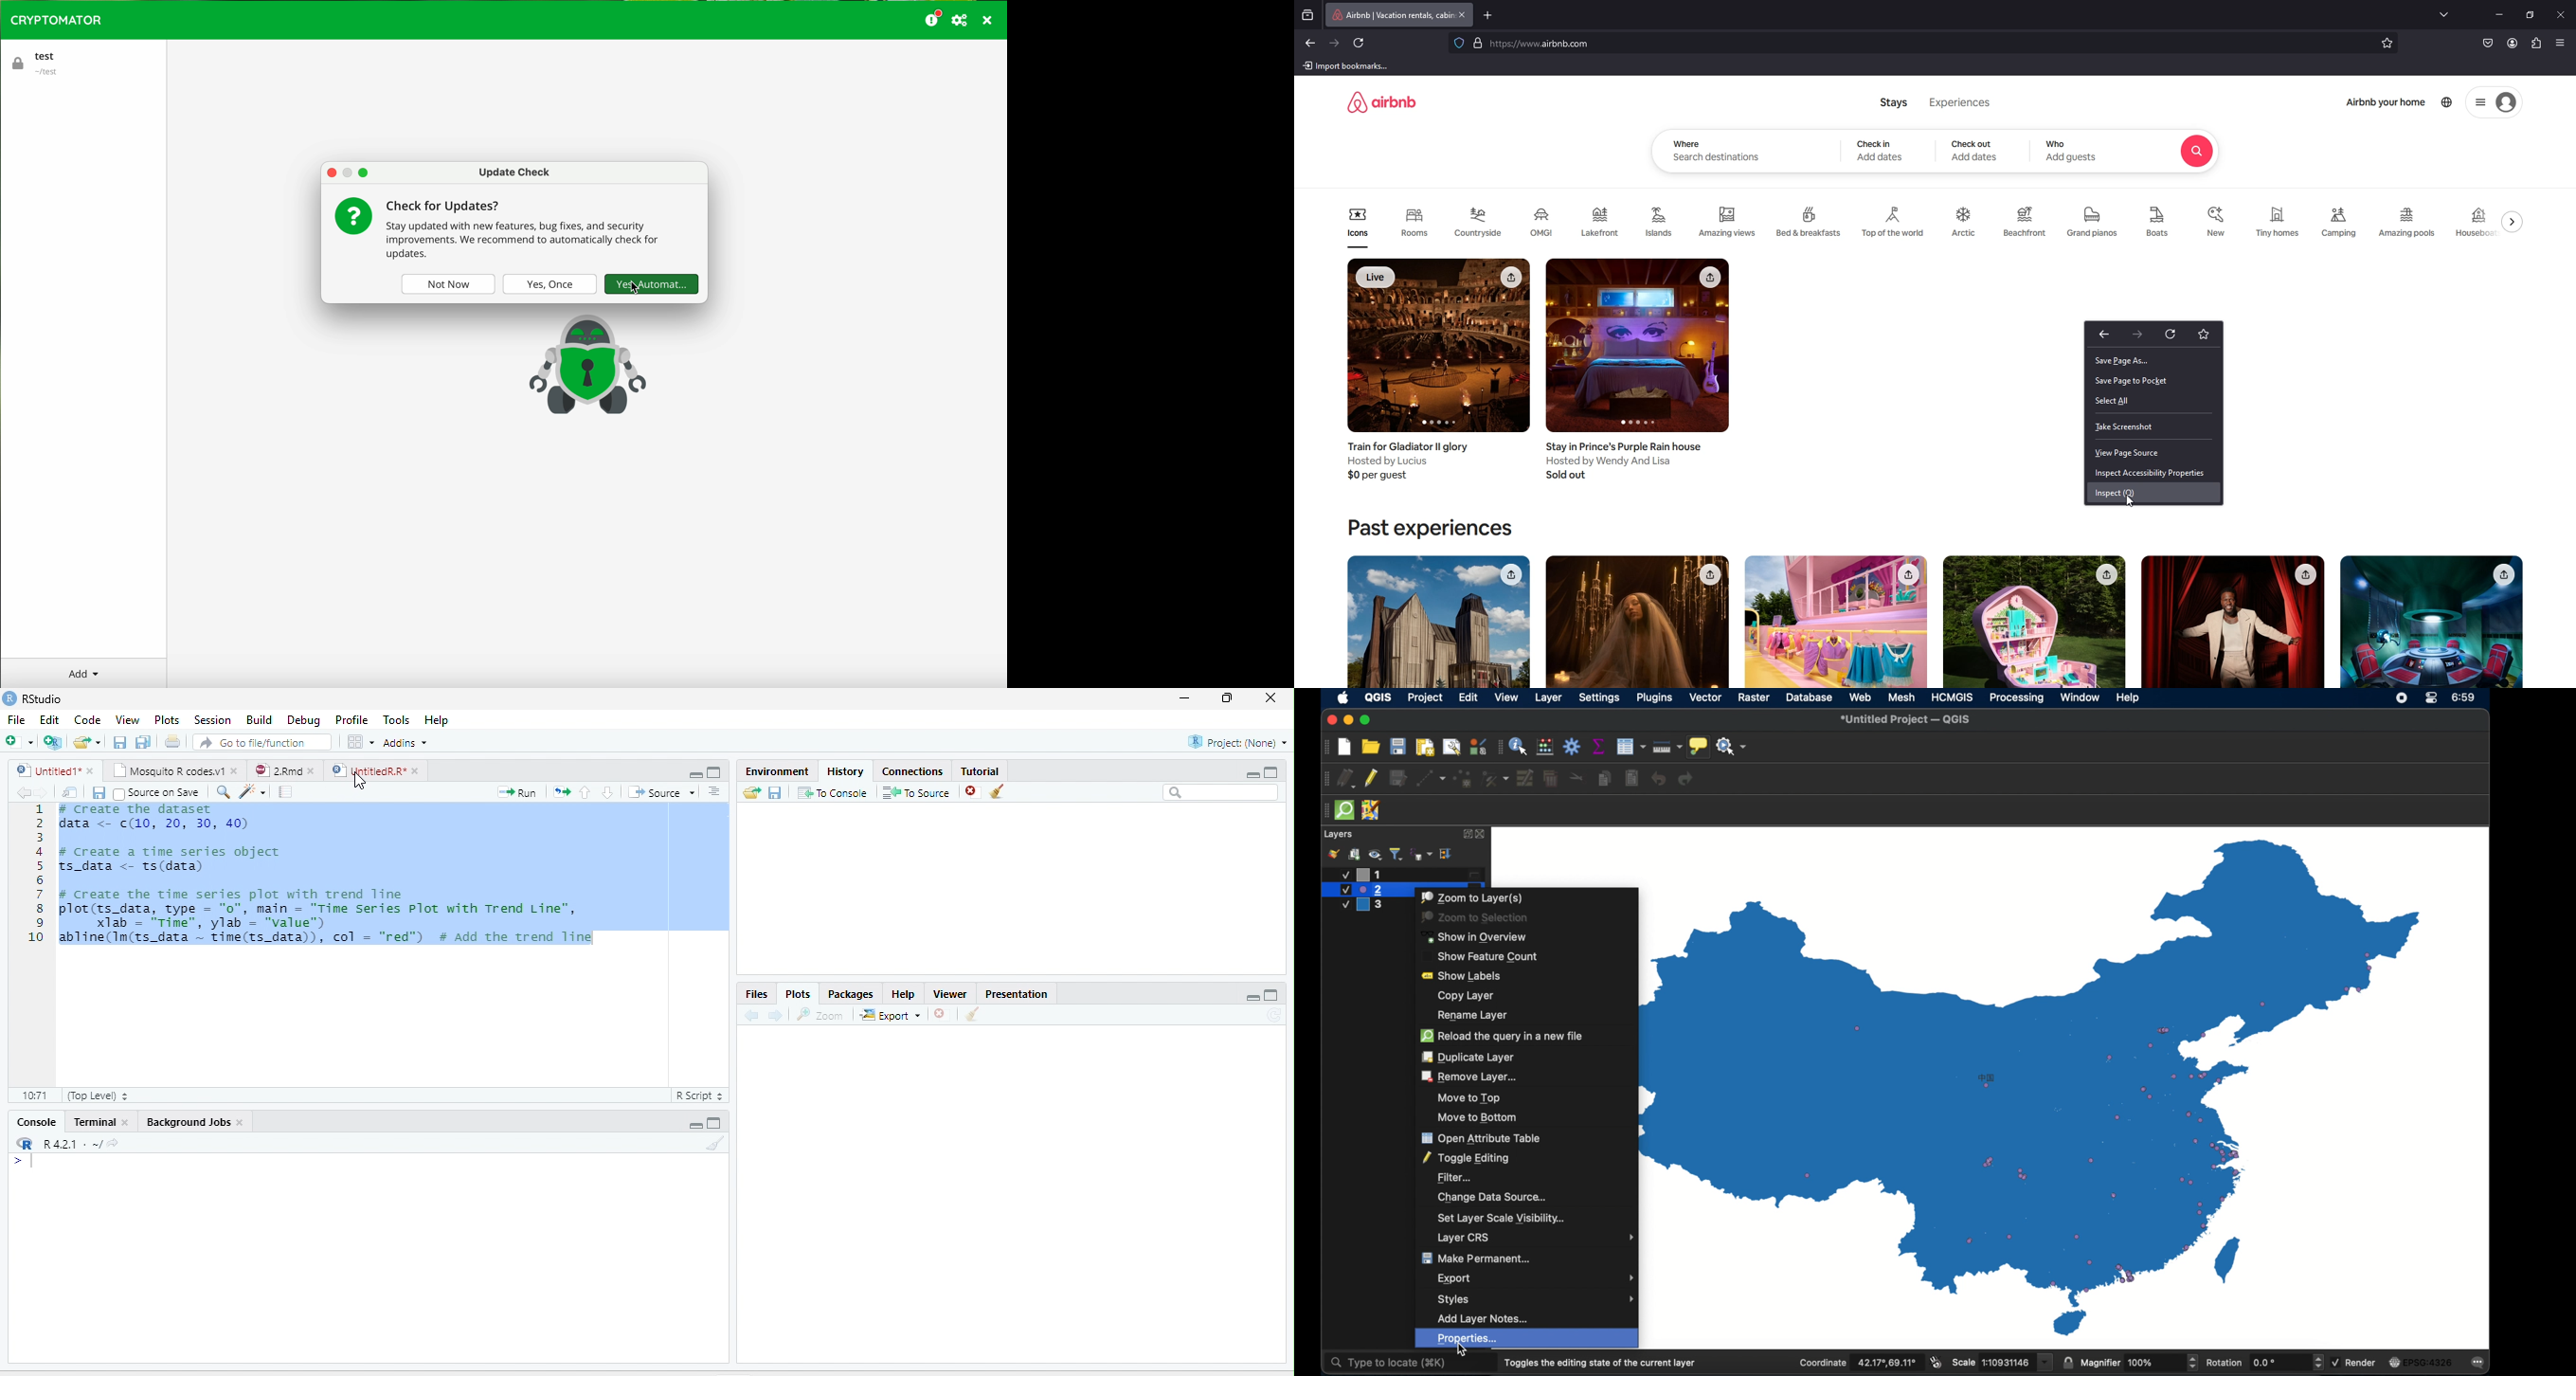 The height and width of the screenshot is (1400, 2576). I want to click on Search icon, so click(2197, 152).